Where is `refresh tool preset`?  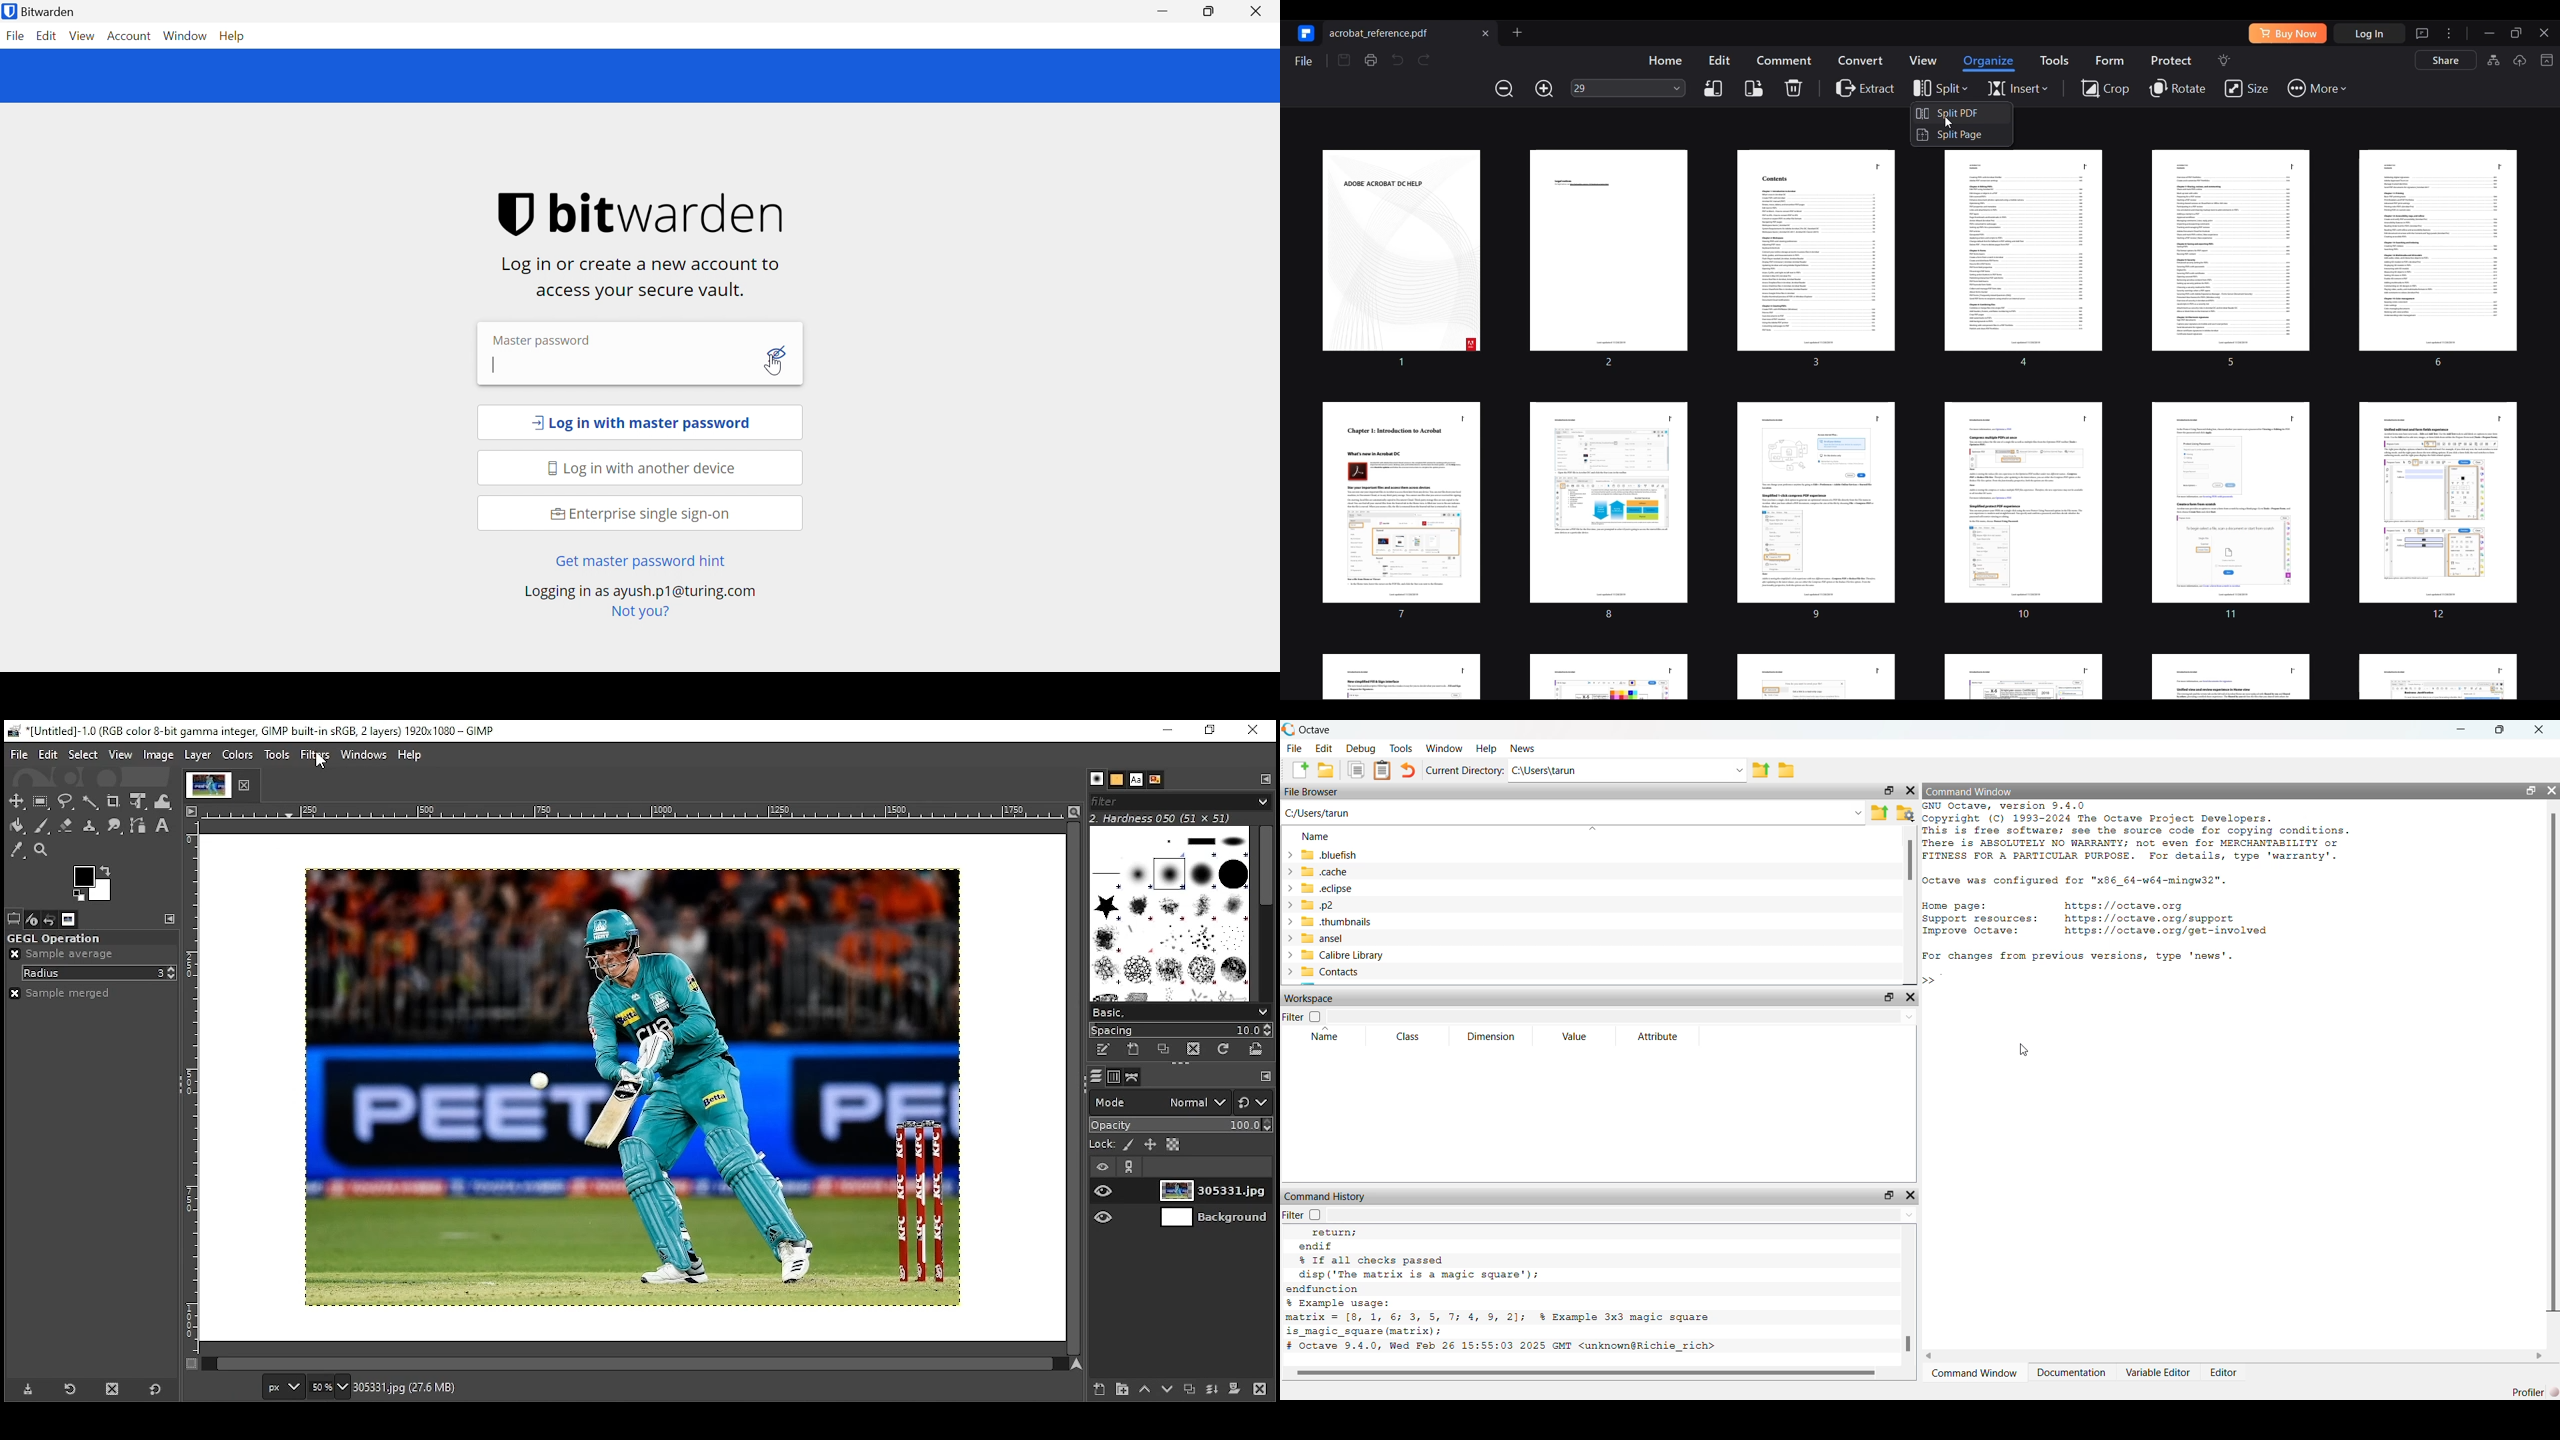
refresh tool preset is located at coordinates (71, 1390).